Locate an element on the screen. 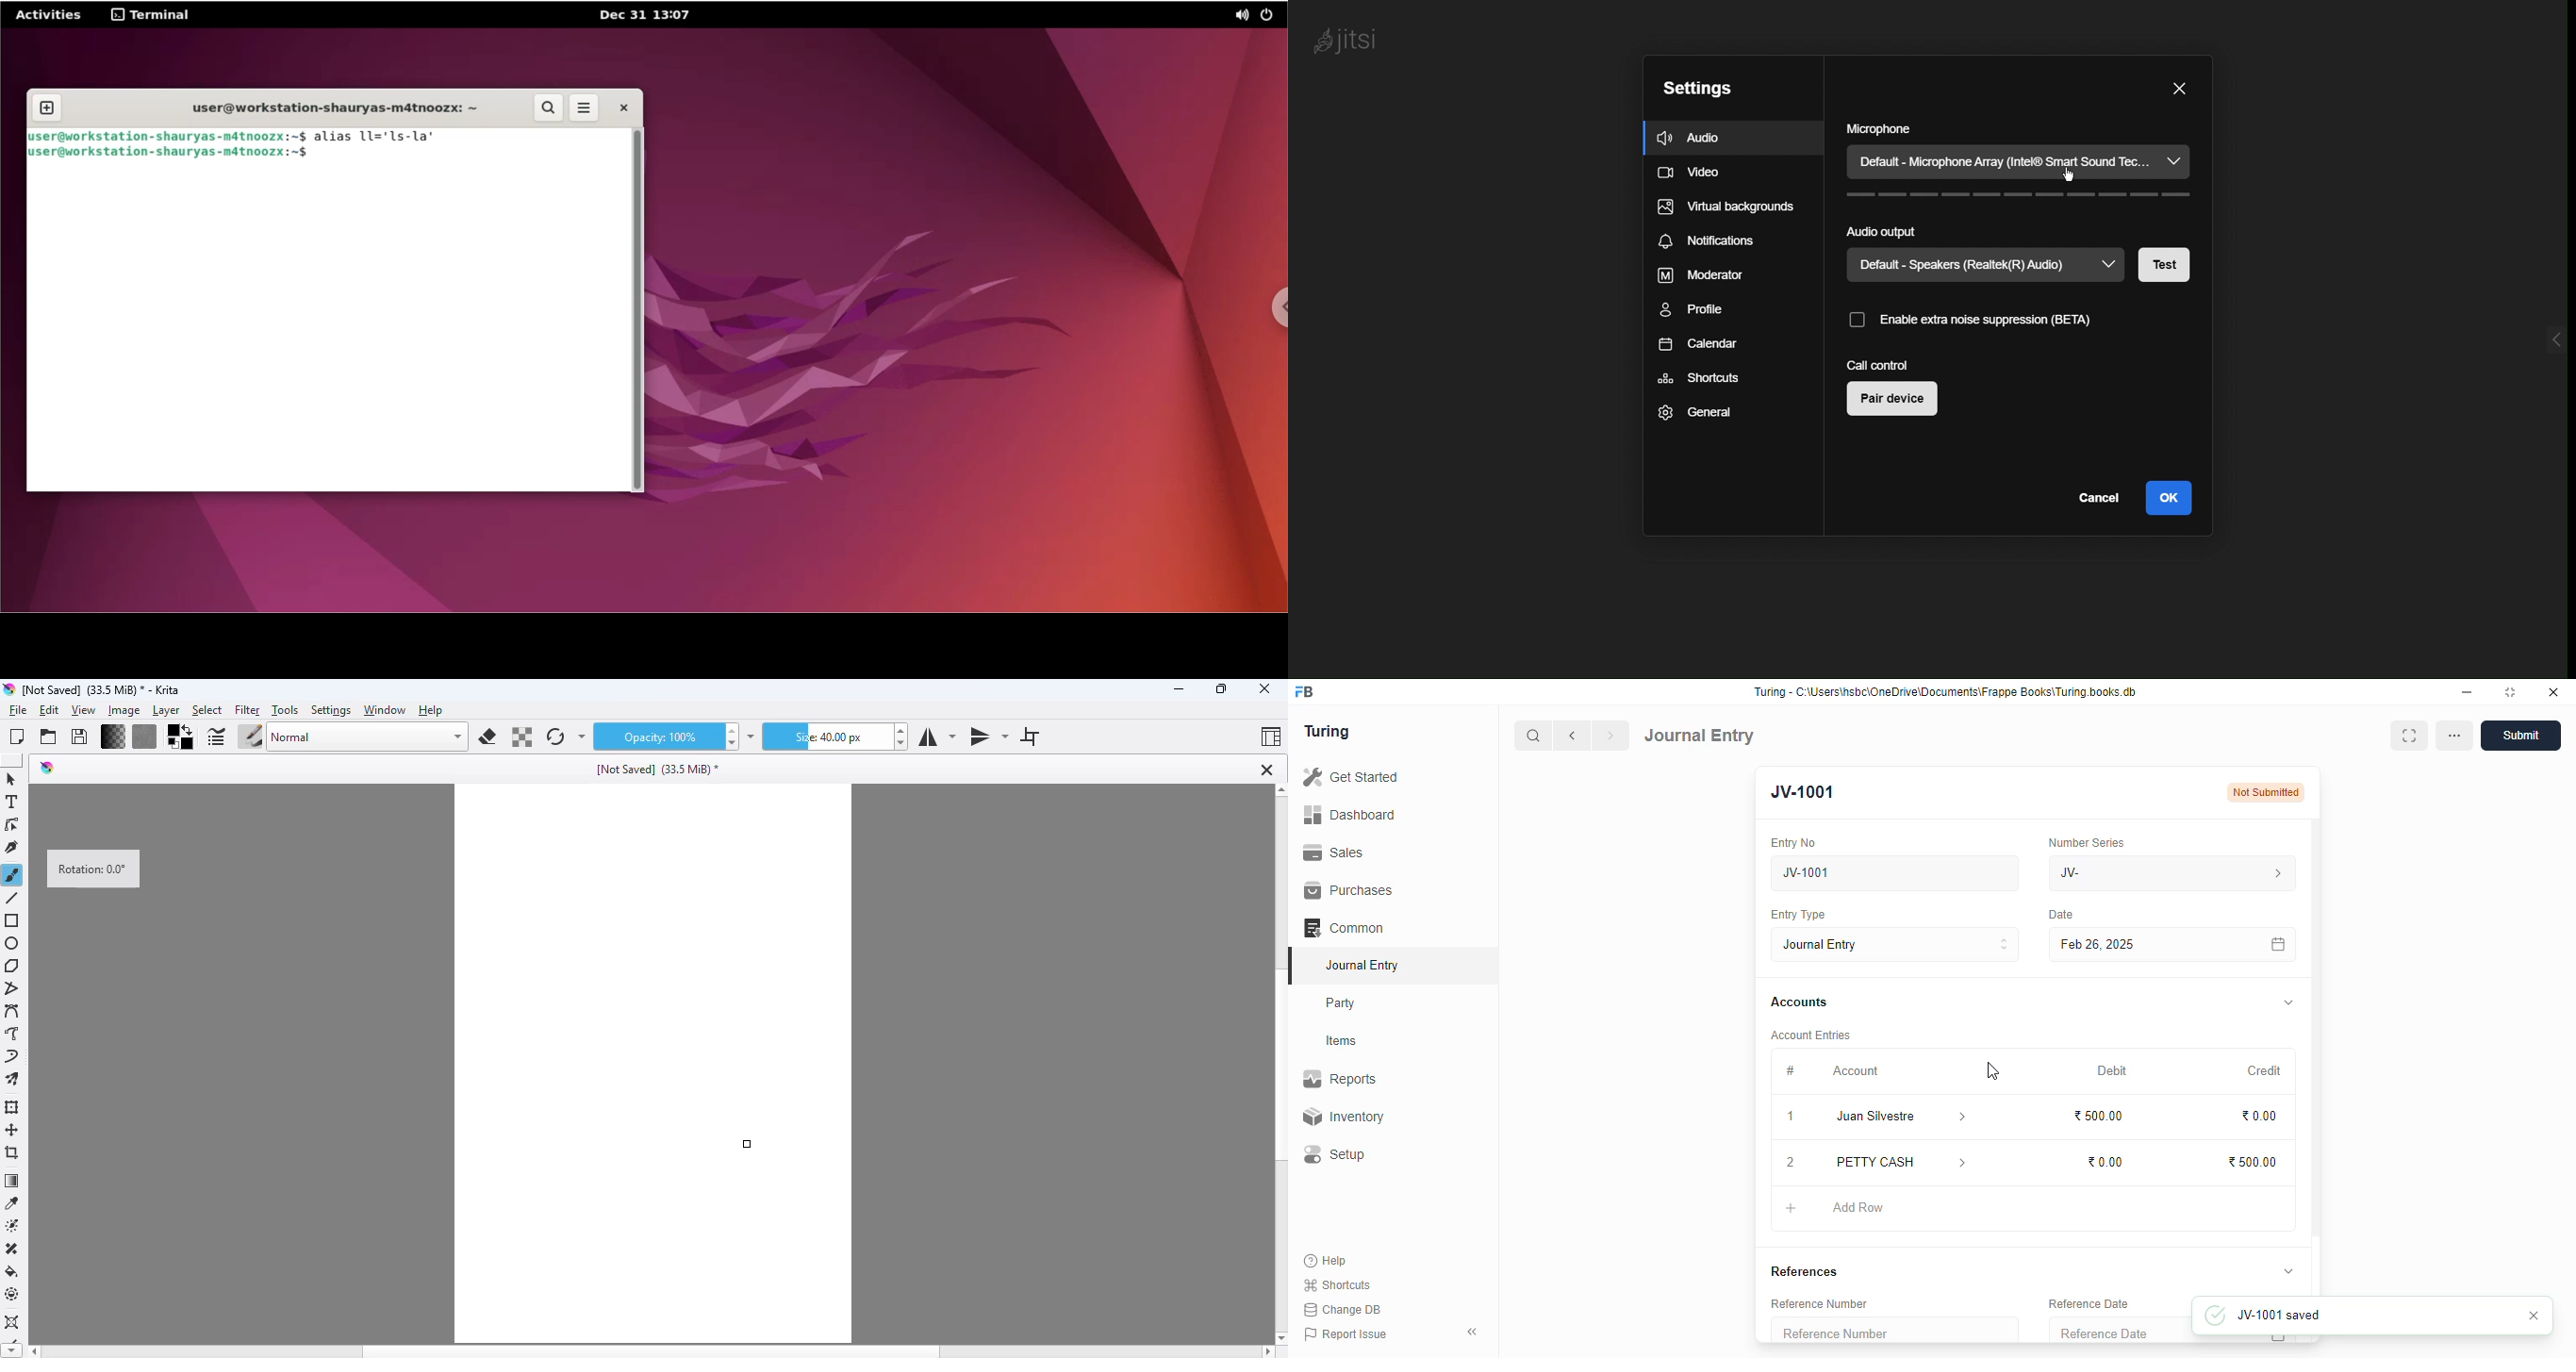 This screenshot has height=1372, width=2576. preserve alpha is located at coordinates (520, 737).